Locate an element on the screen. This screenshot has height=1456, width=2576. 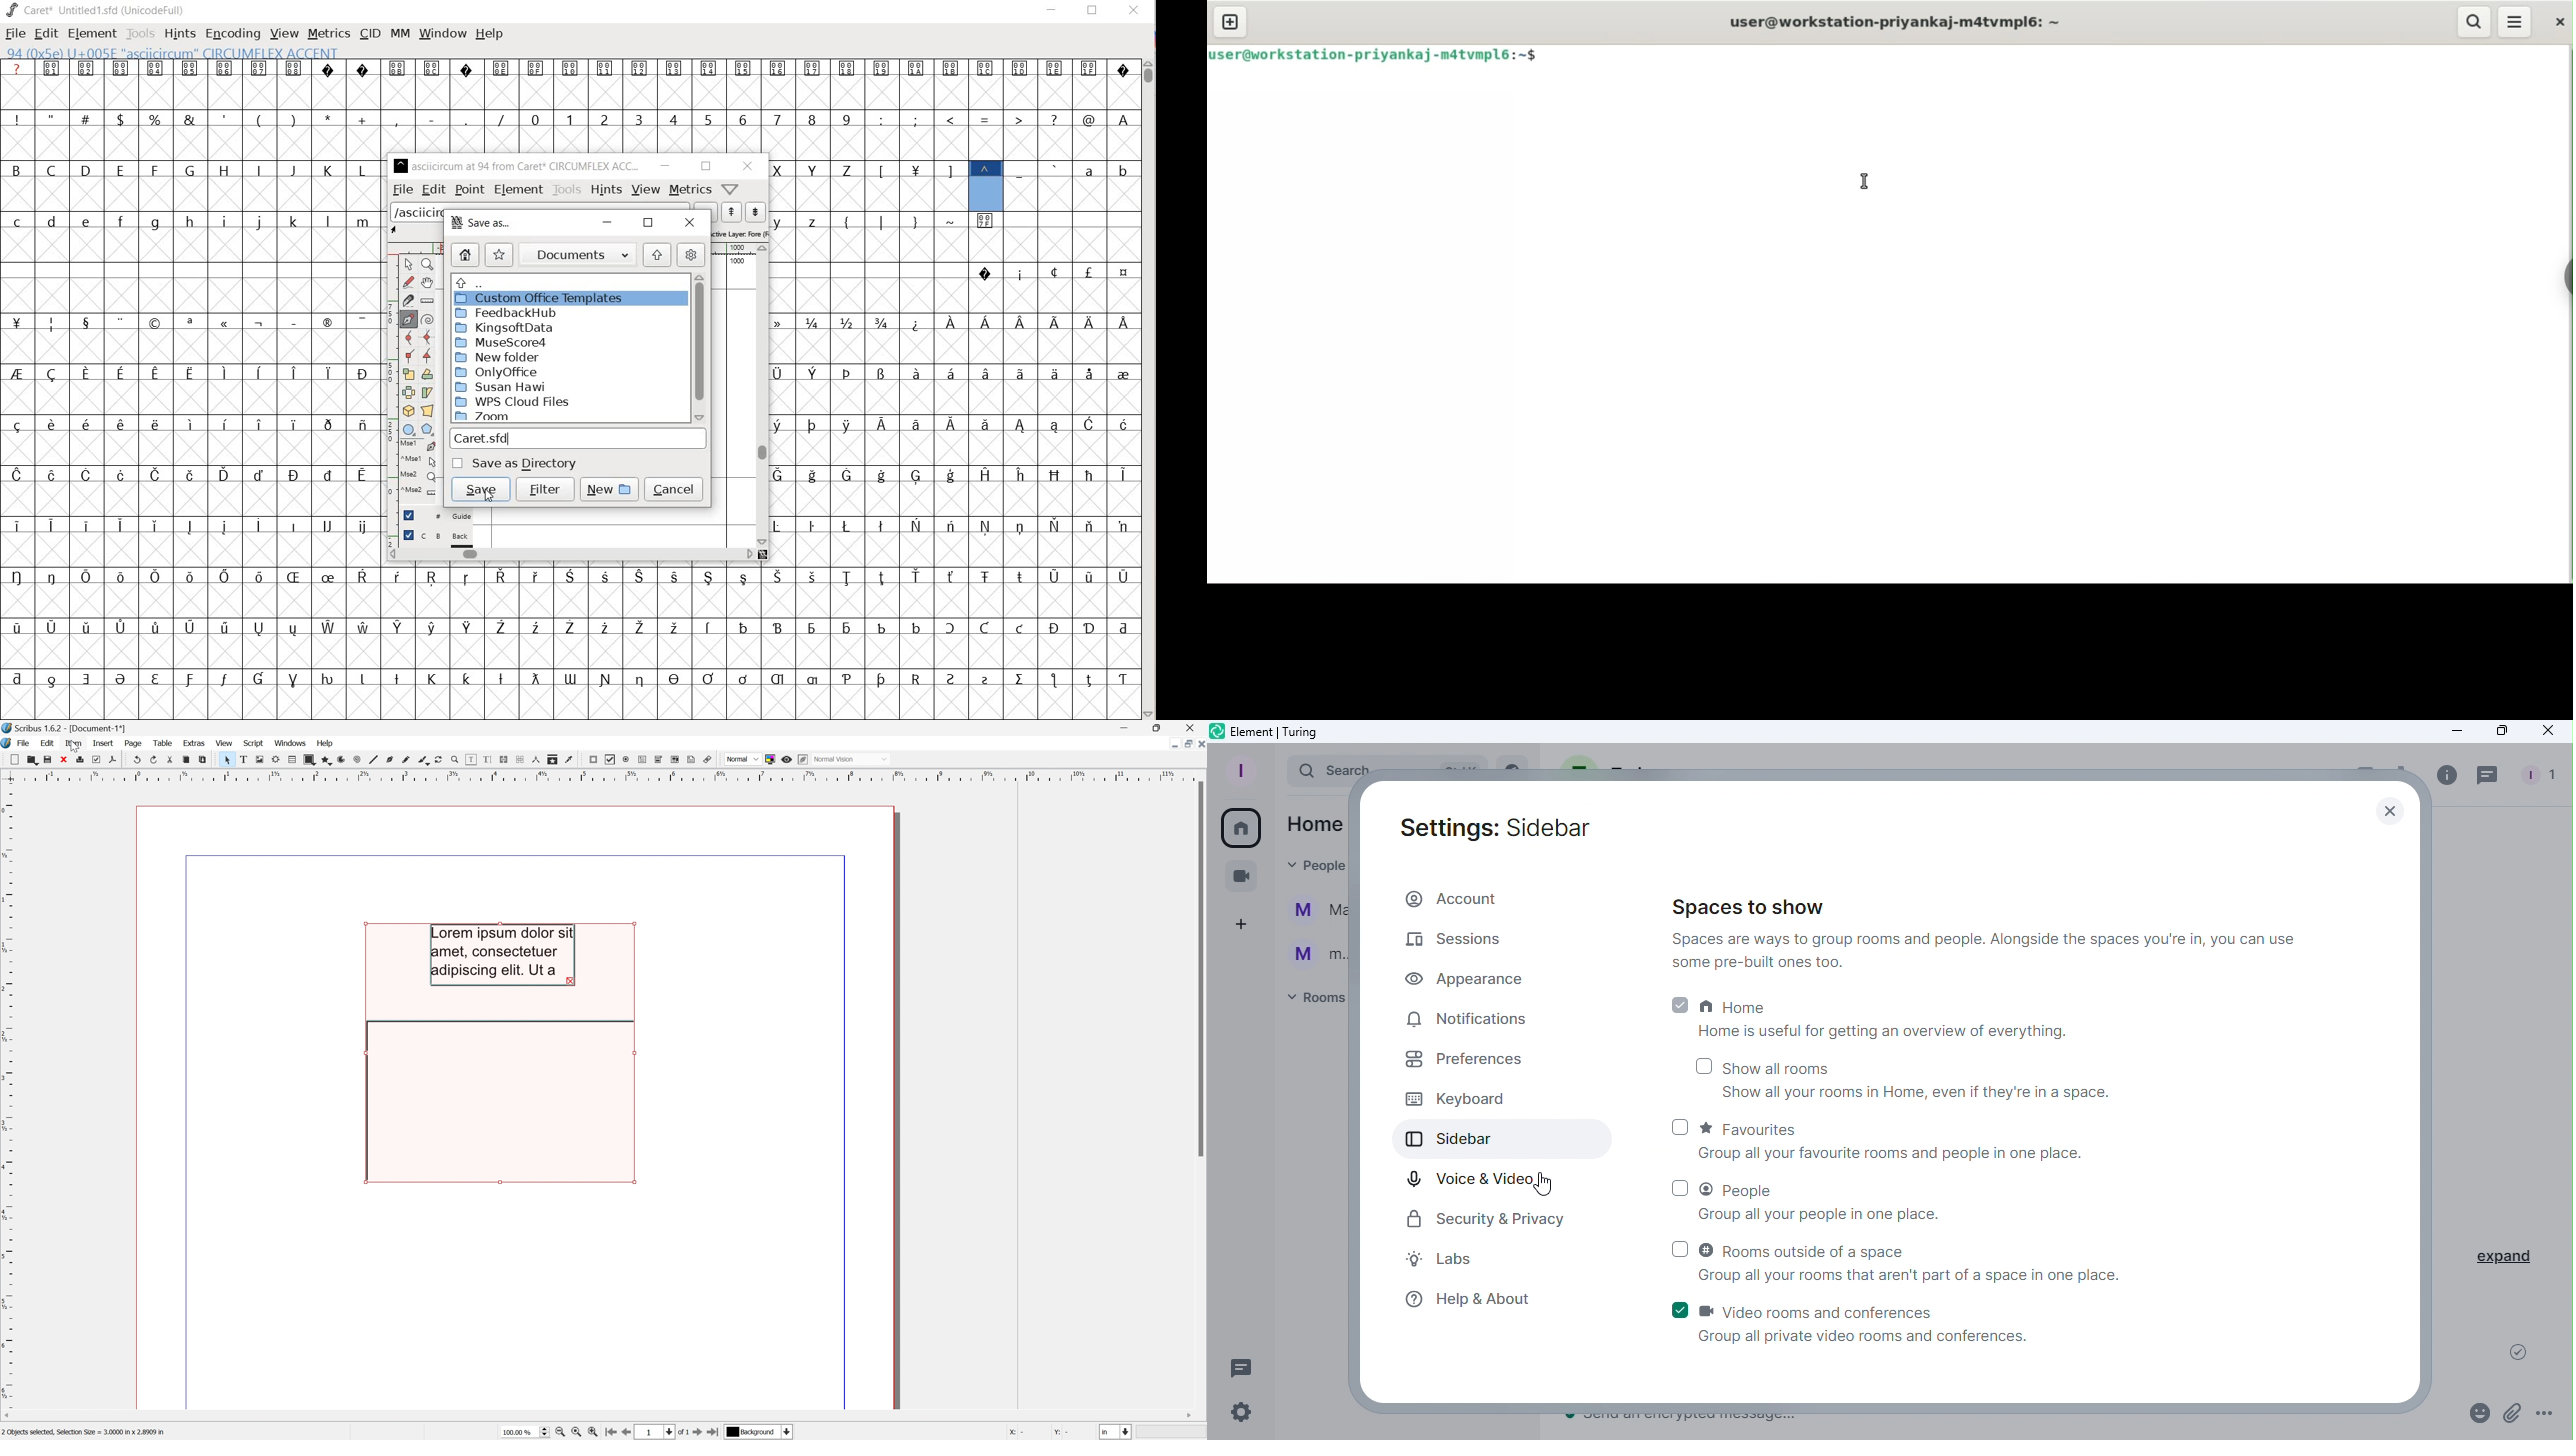
filter is located at coordinates (546, 490).